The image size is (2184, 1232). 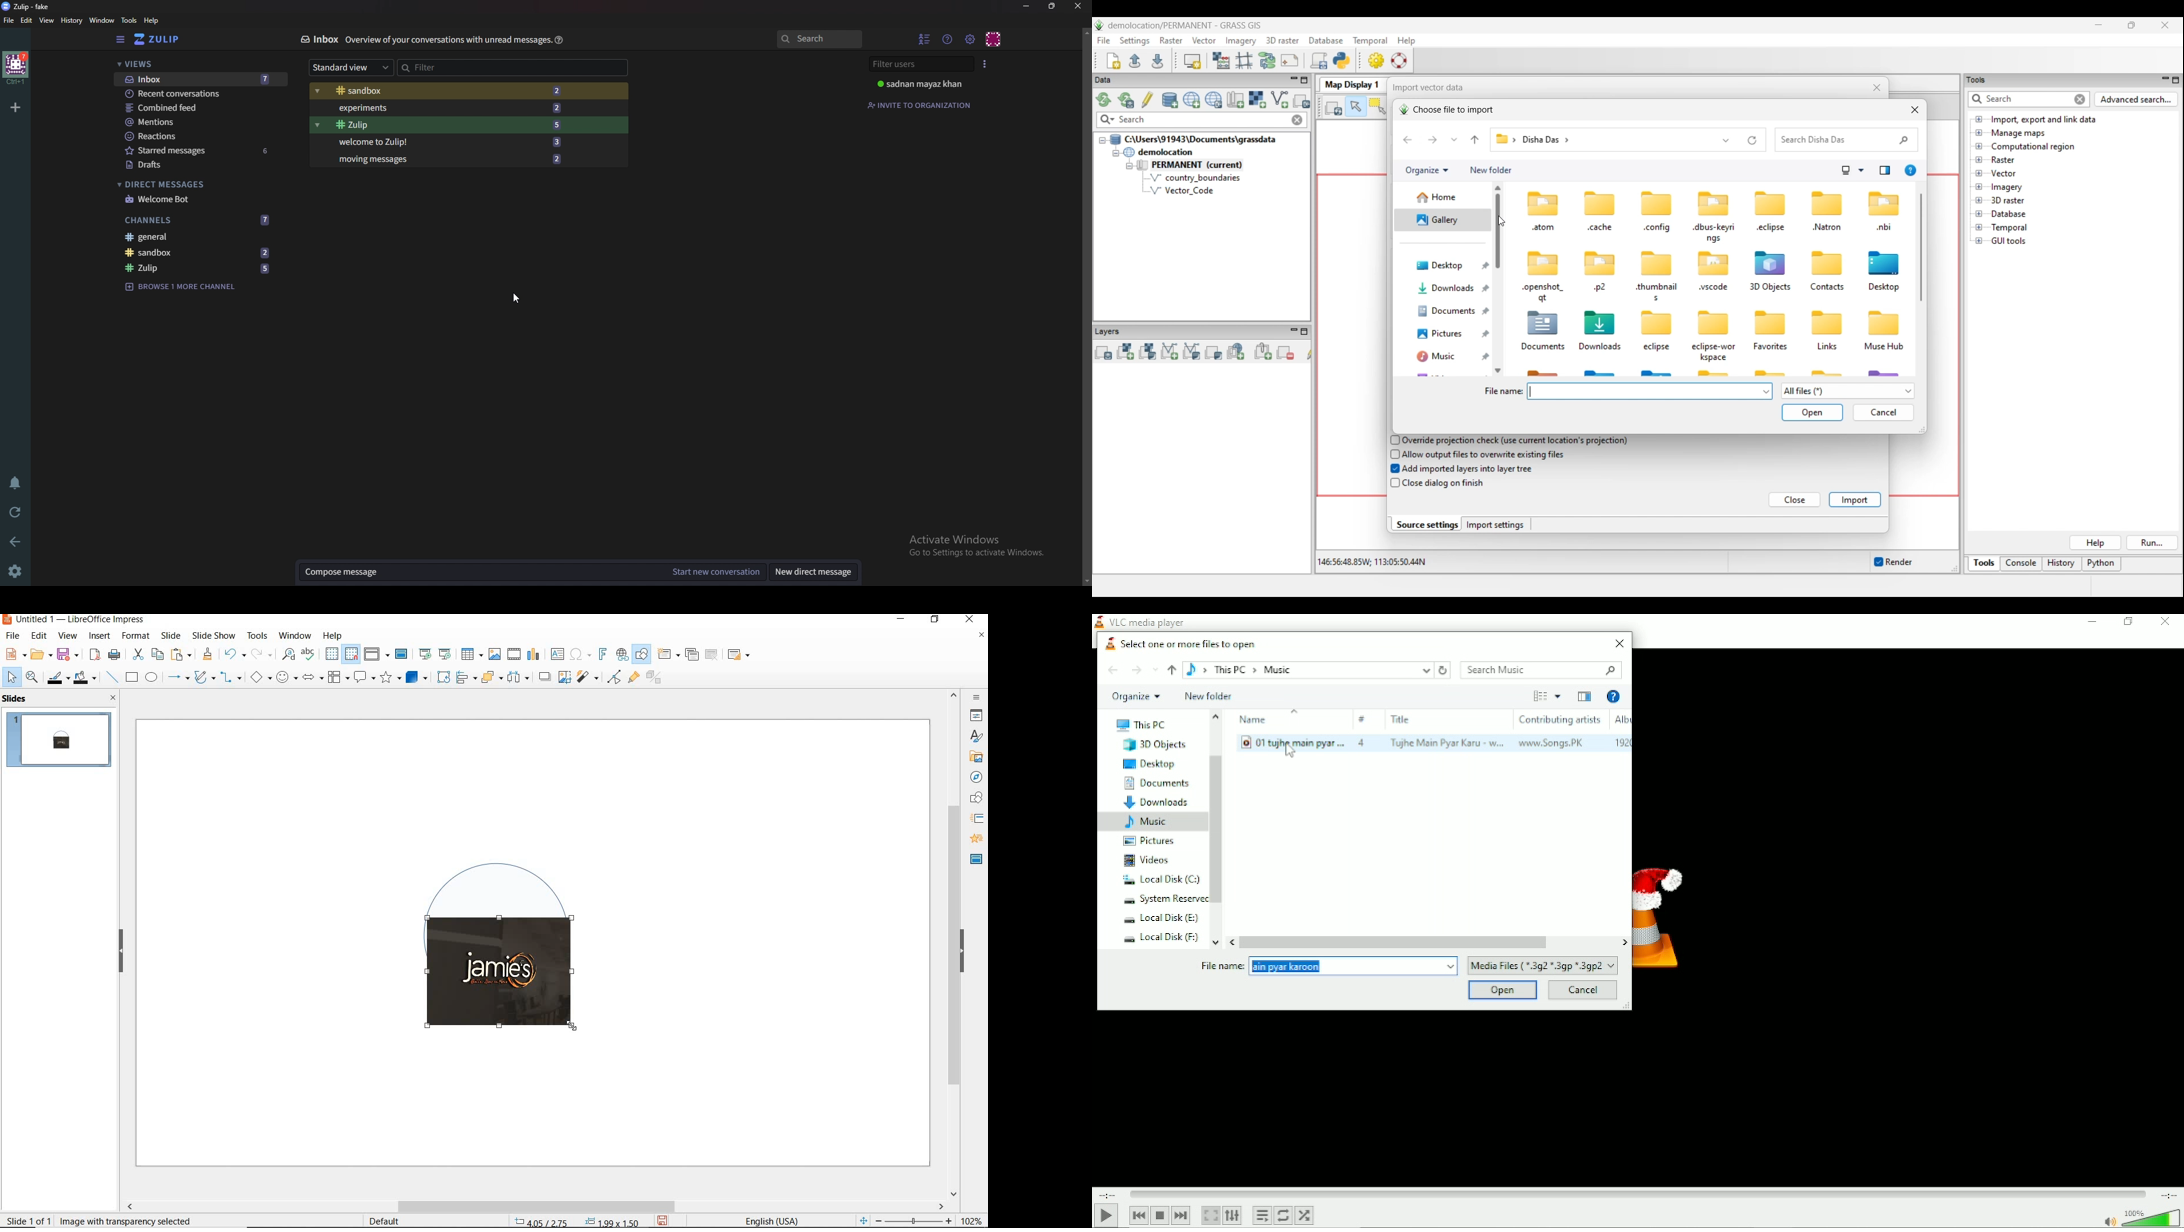 I want to click on sidebar settings, so click(x=975, y=698).